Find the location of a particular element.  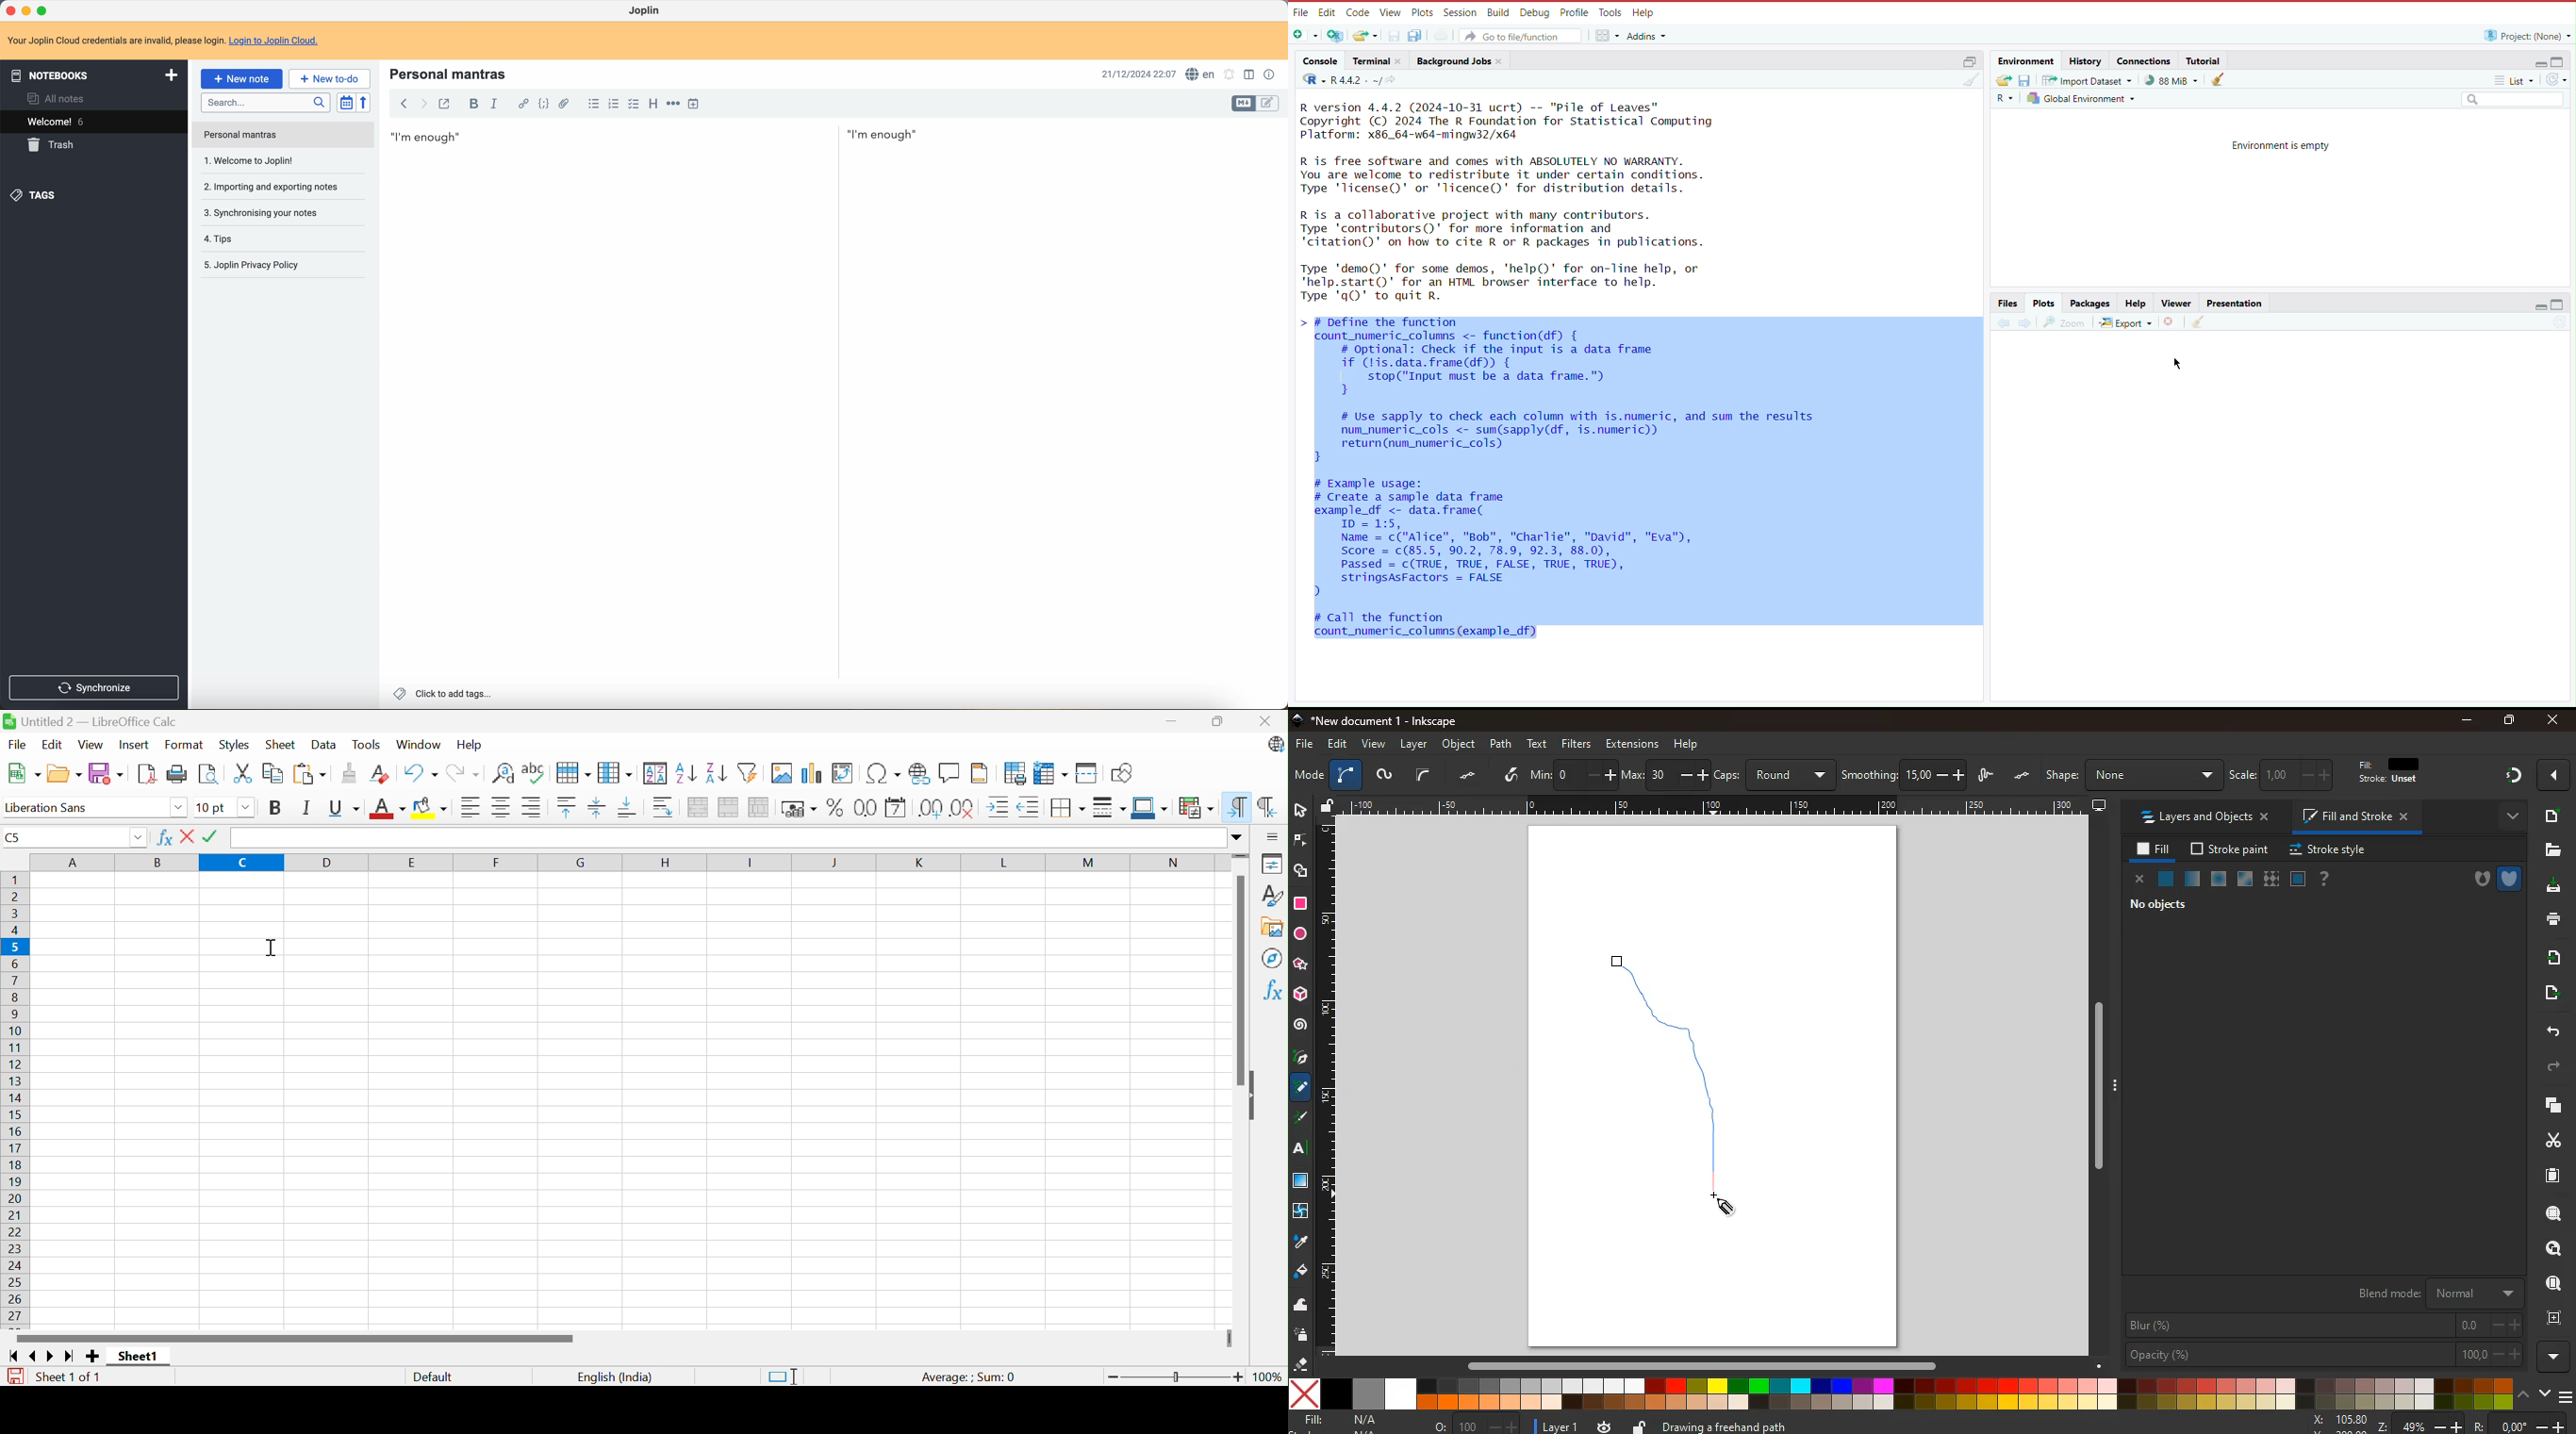

up is located at coordinates (2523, 1393).